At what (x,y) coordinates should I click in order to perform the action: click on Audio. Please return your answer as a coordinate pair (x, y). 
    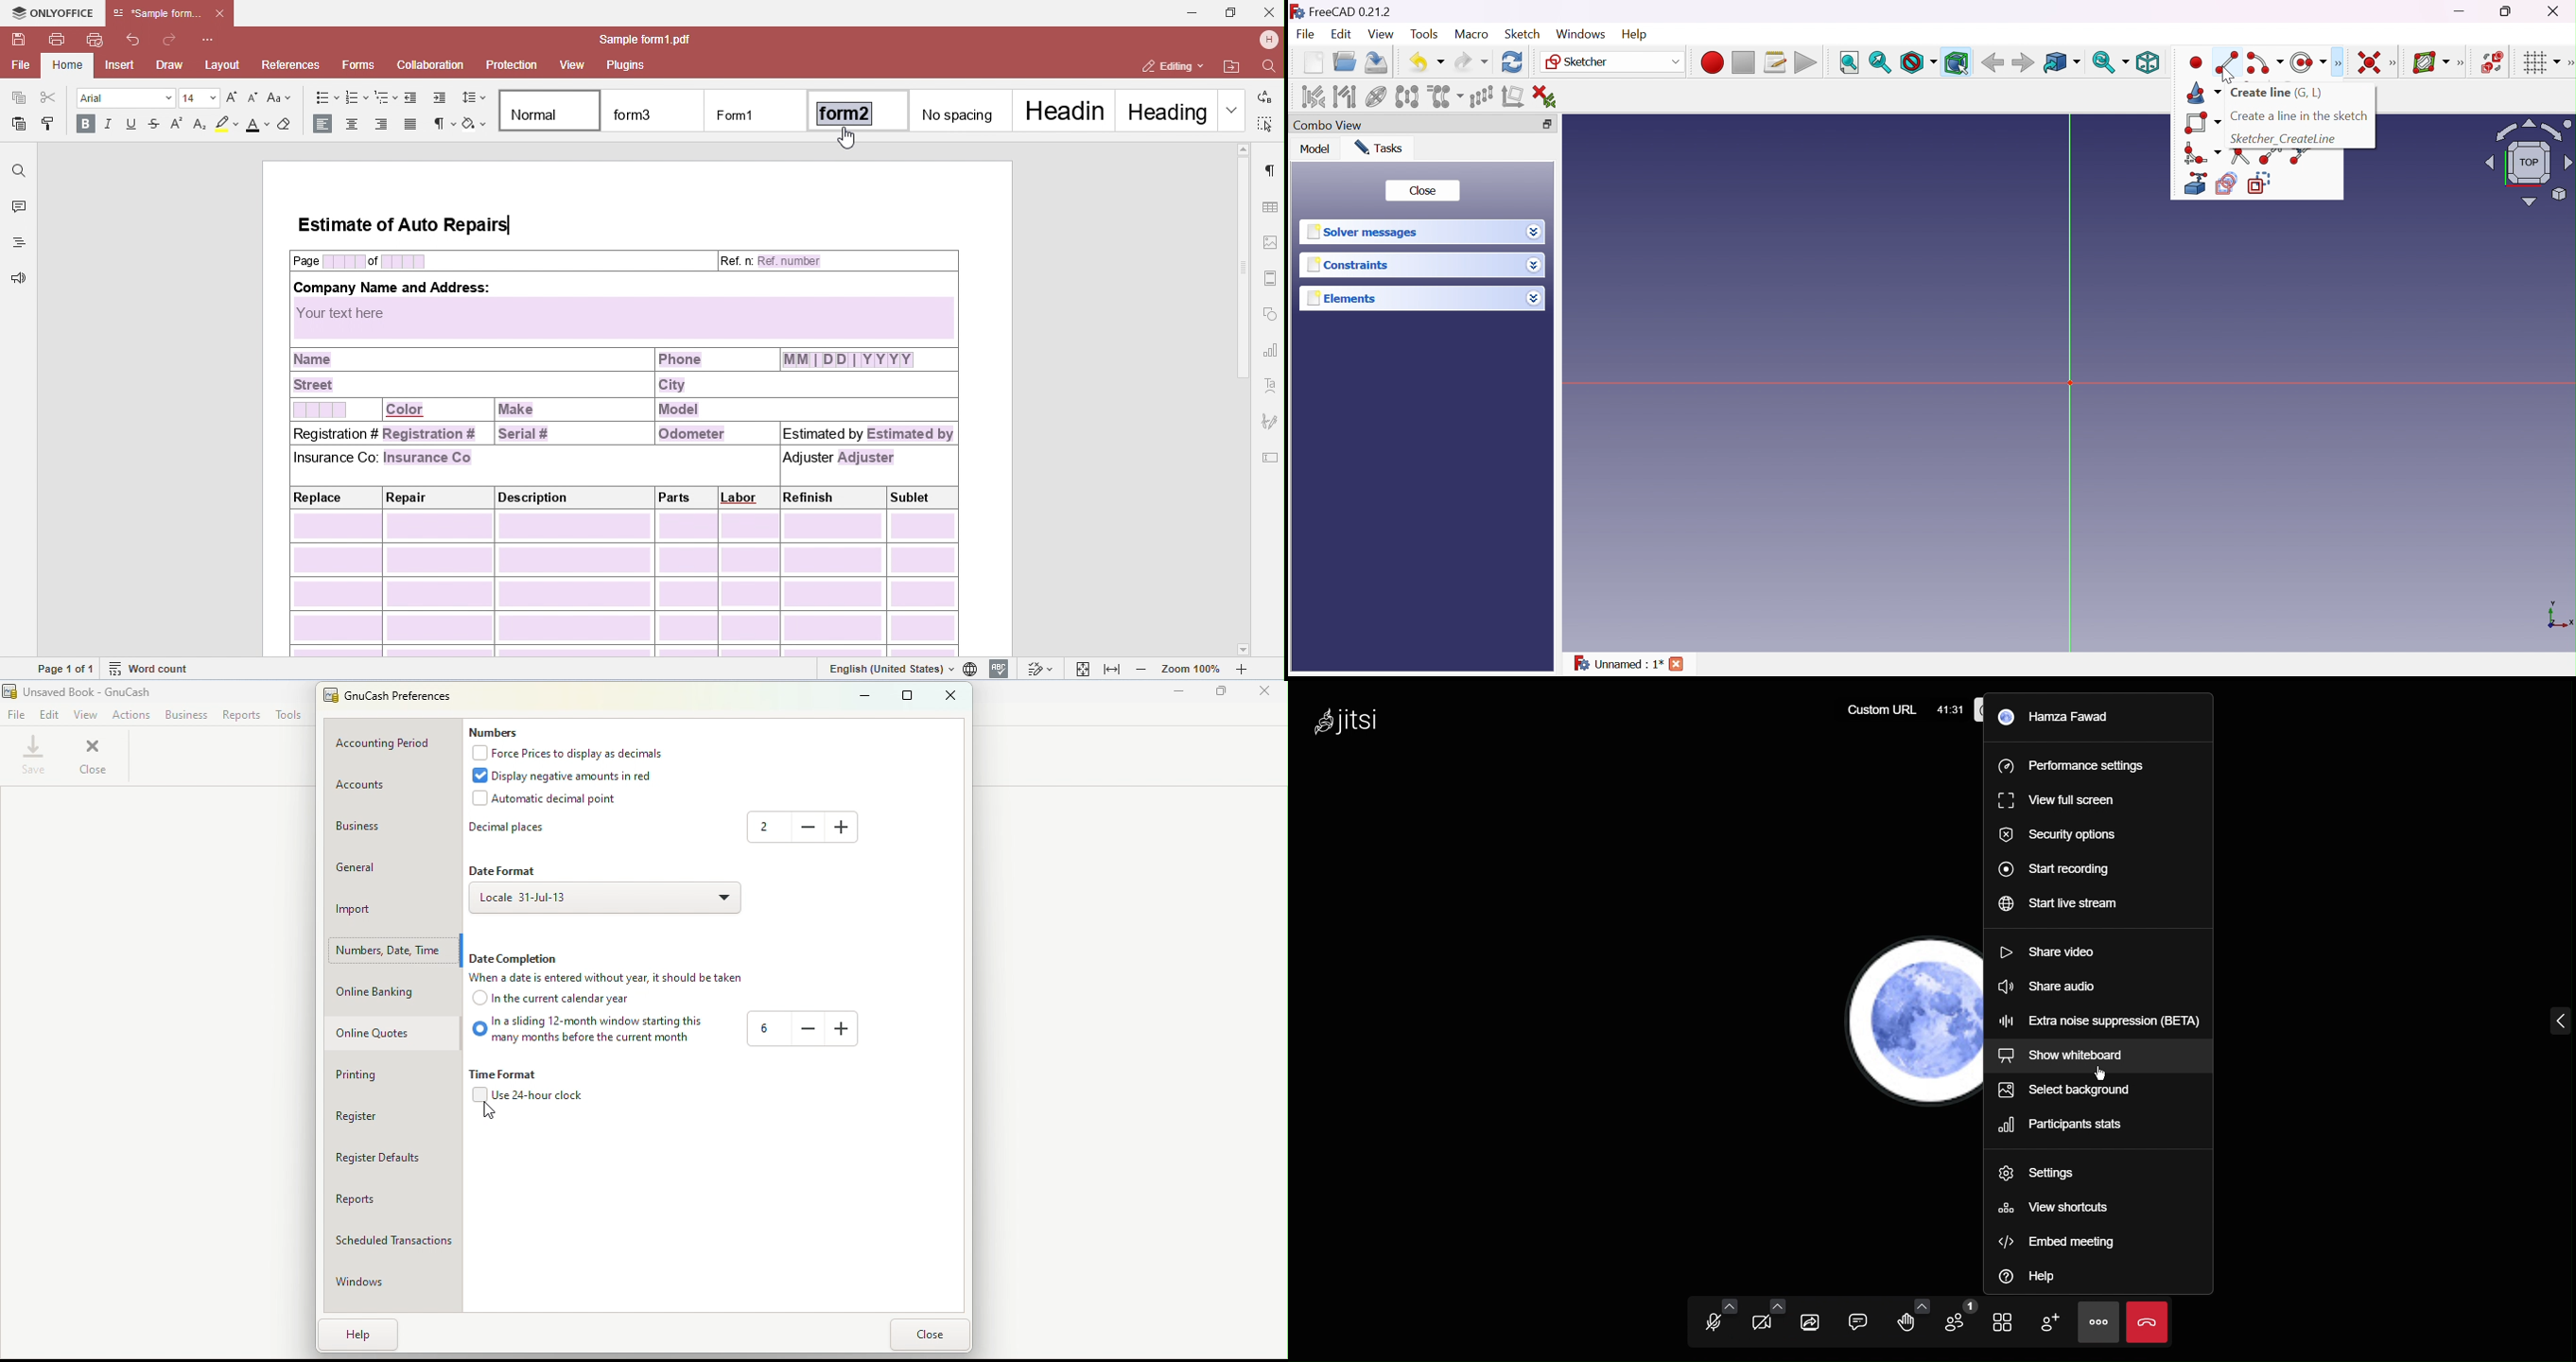
    Looking at the image, I should click on (1714, 1319).